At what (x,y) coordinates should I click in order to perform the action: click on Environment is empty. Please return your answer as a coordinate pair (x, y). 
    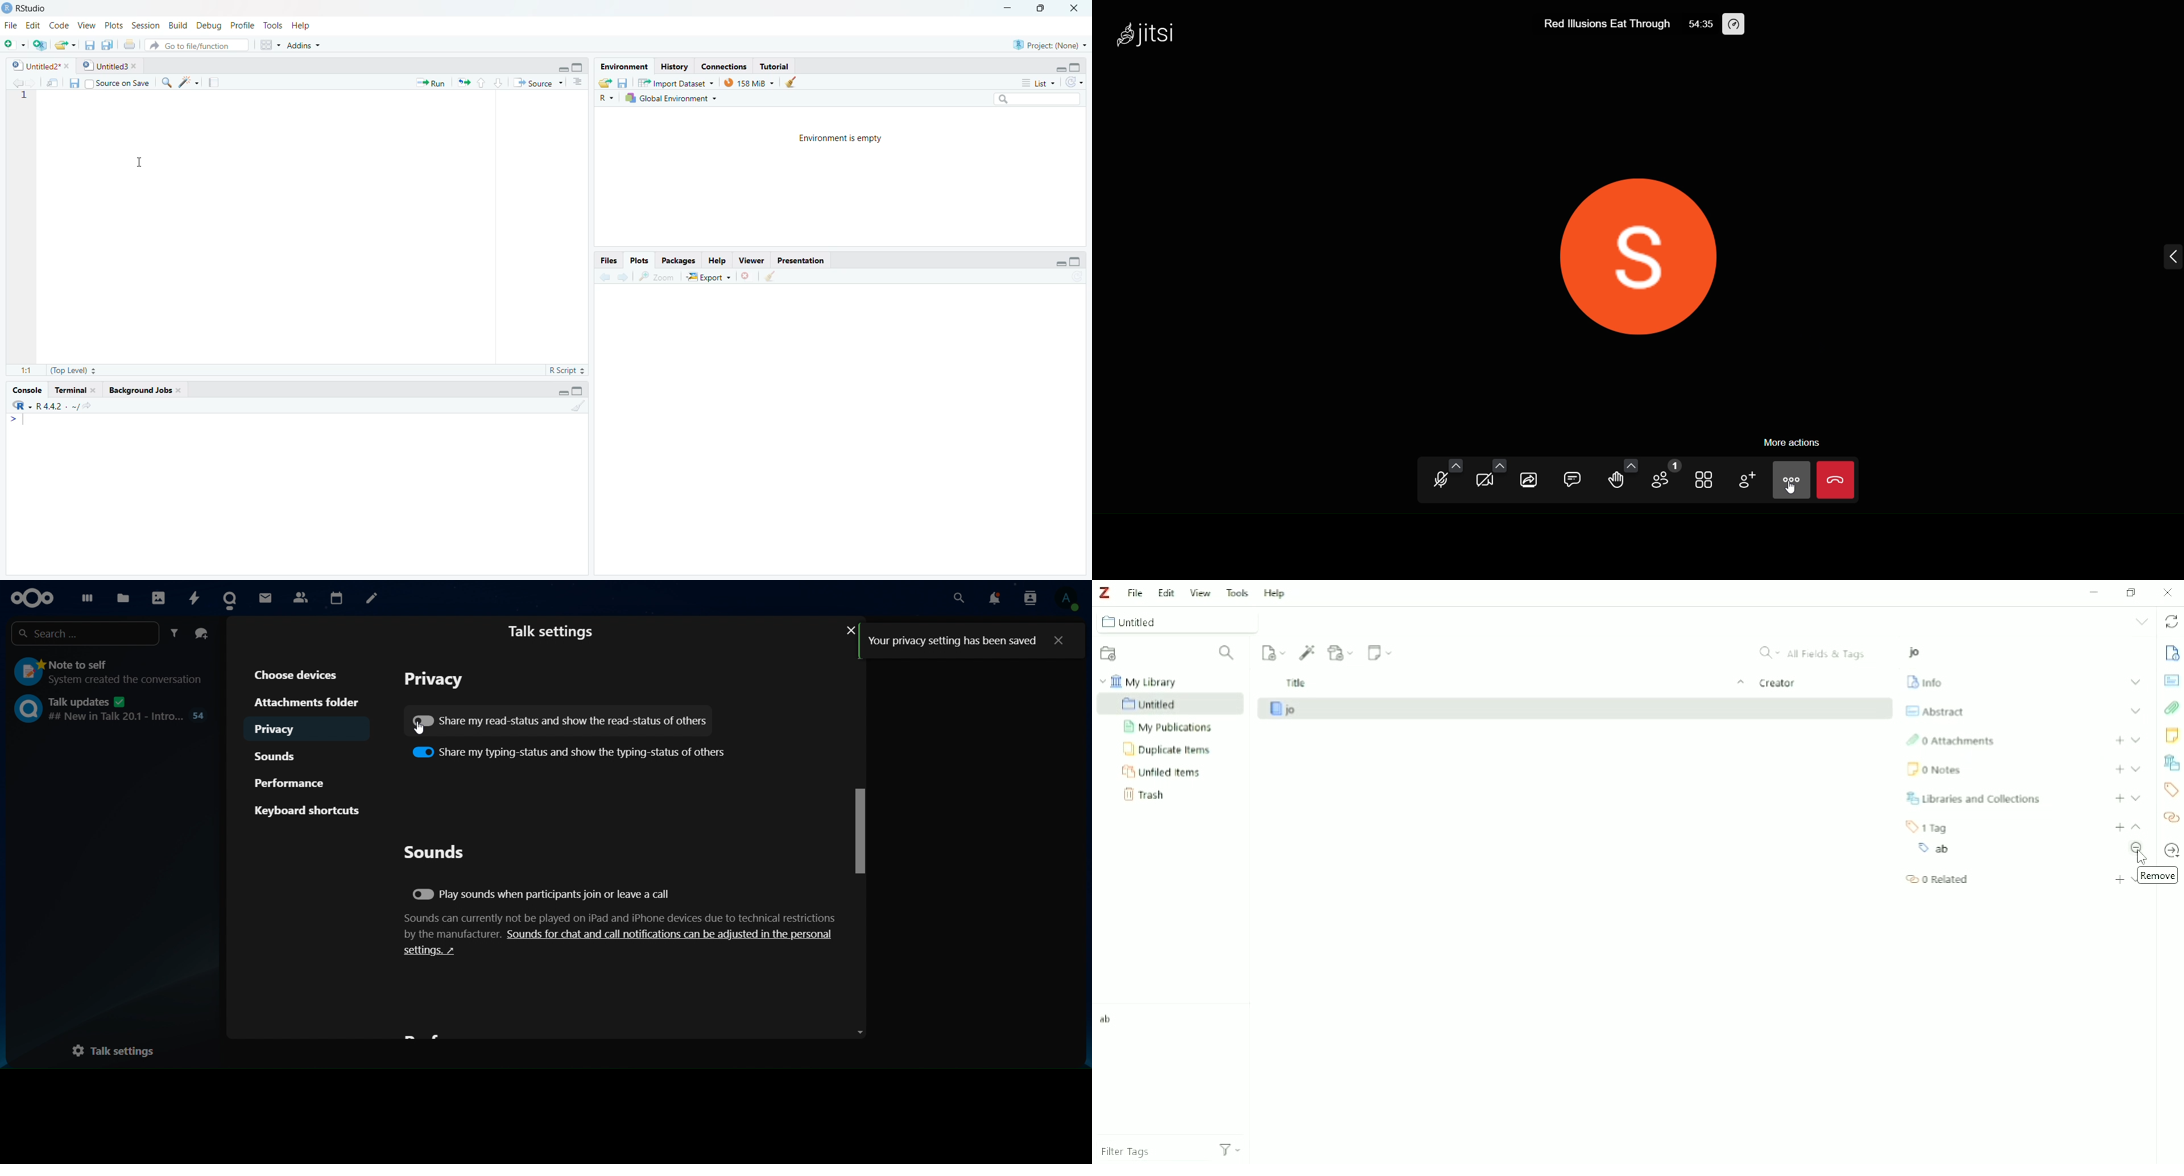
    Looking at the image, I should click on (837, 138).